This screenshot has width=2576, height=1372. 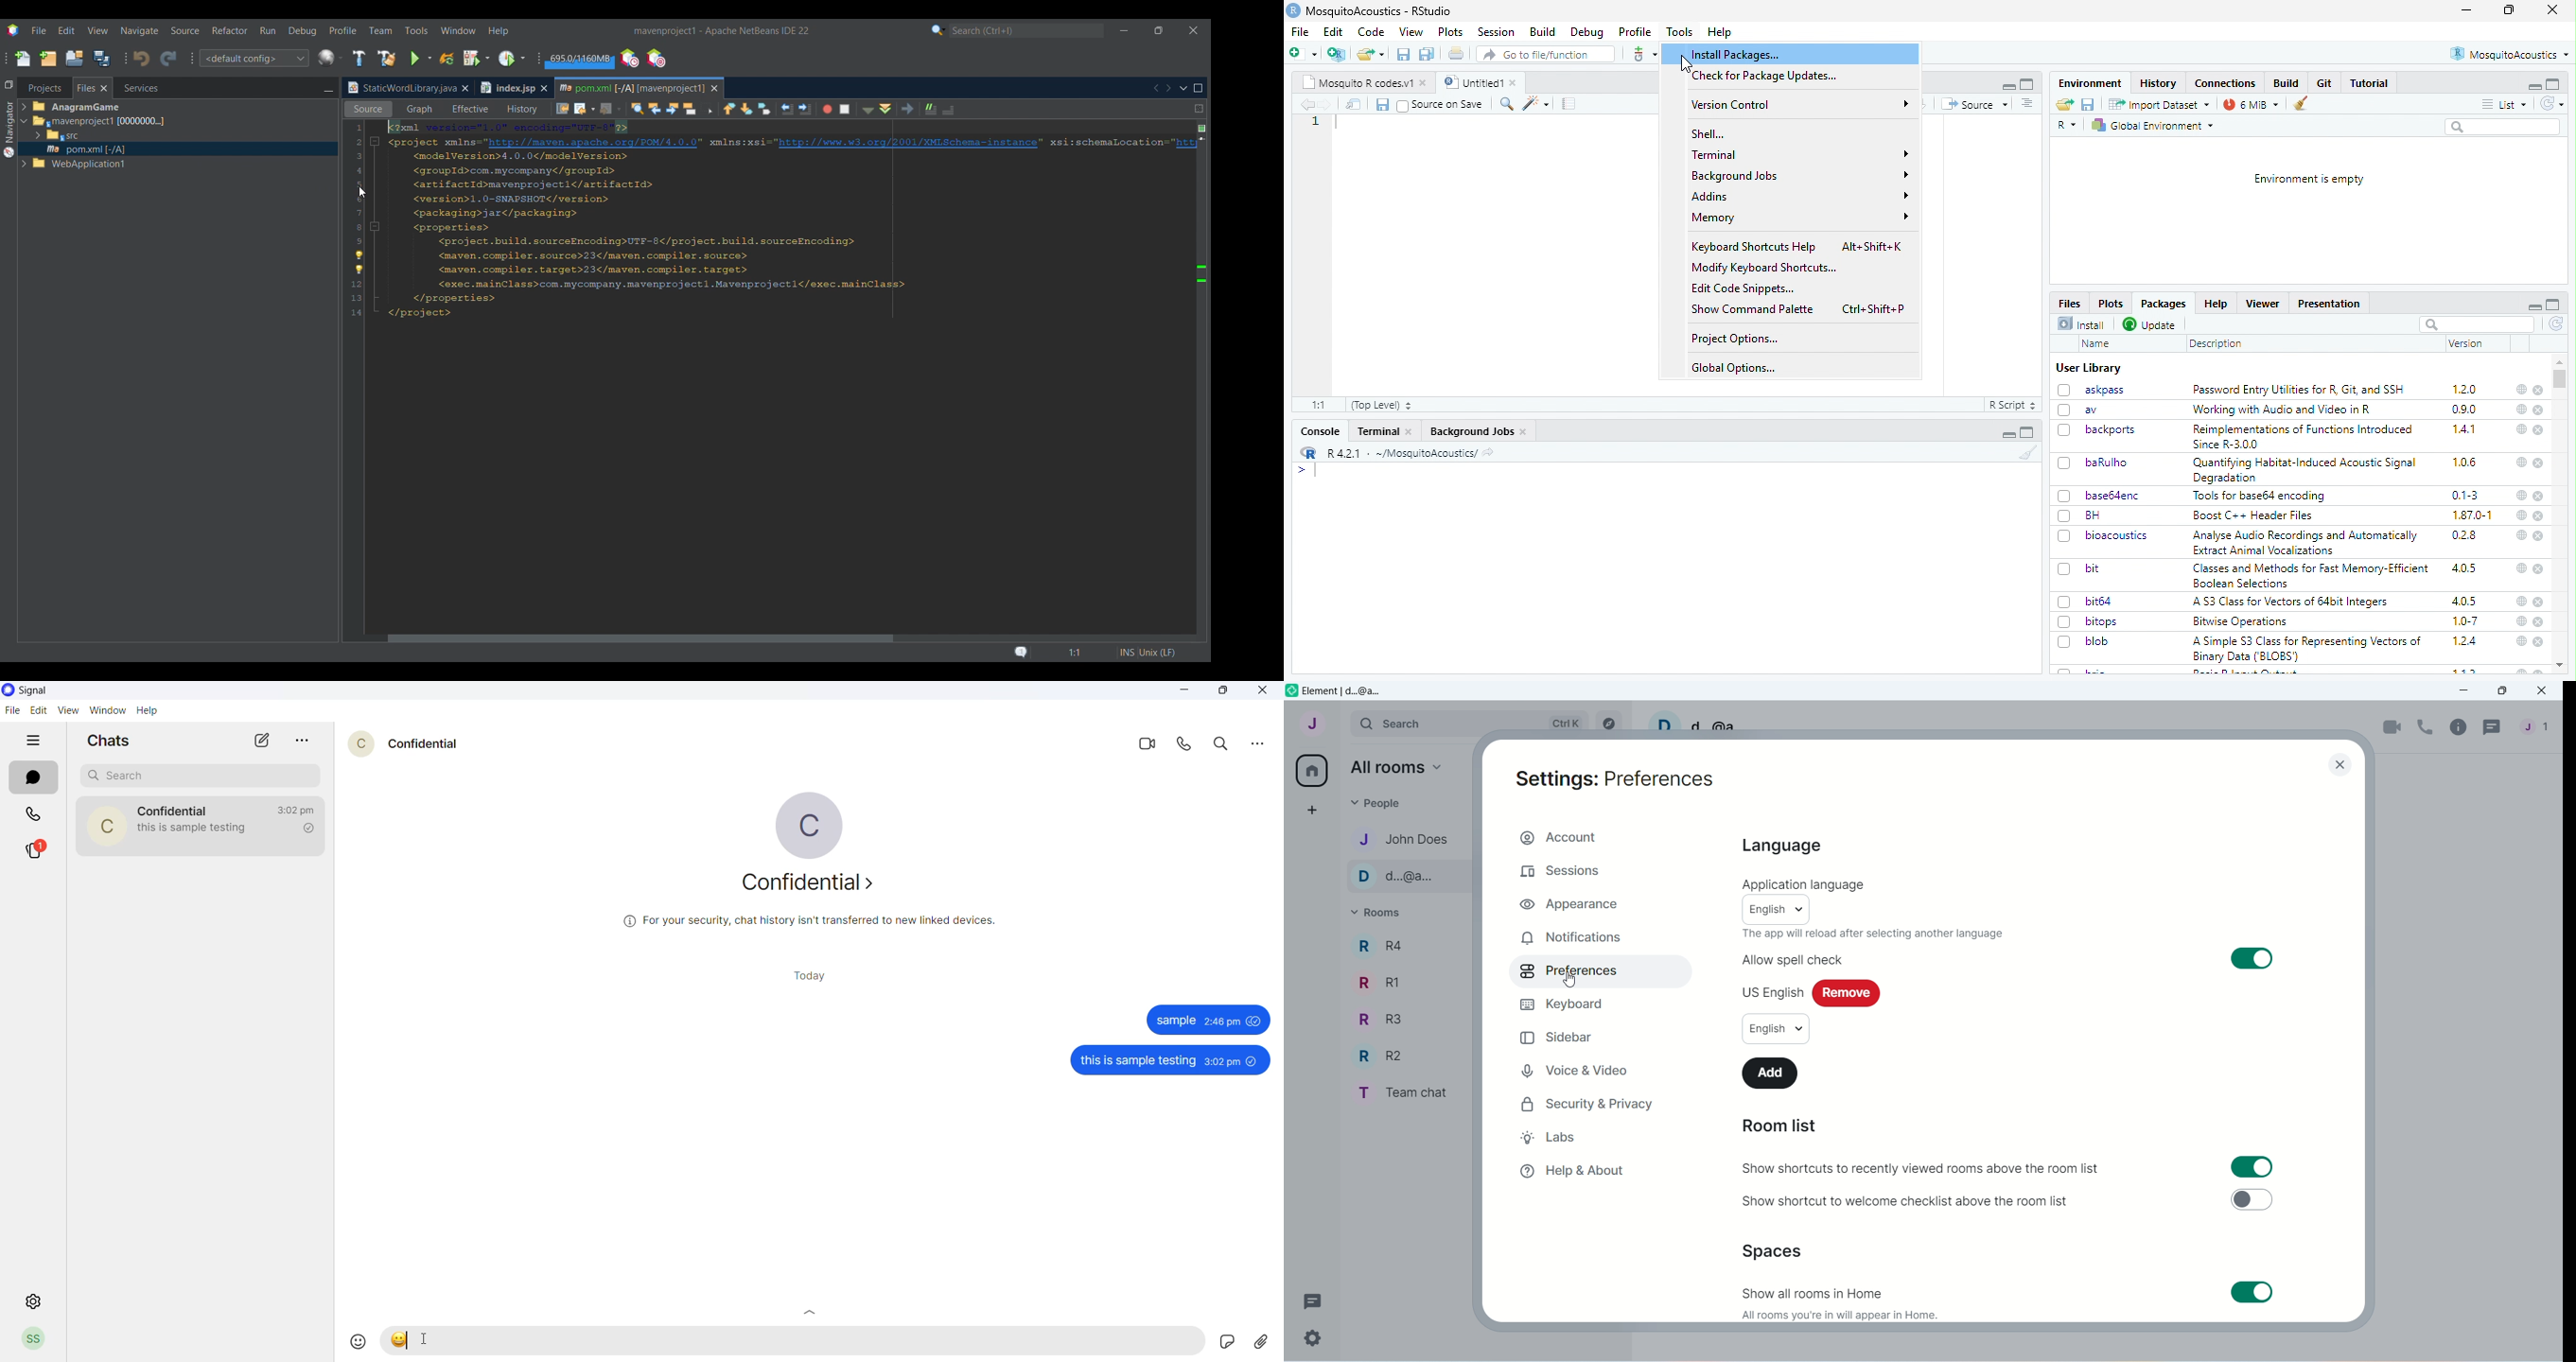 I want to click on Help and about, so click(x=1585, y=1173).